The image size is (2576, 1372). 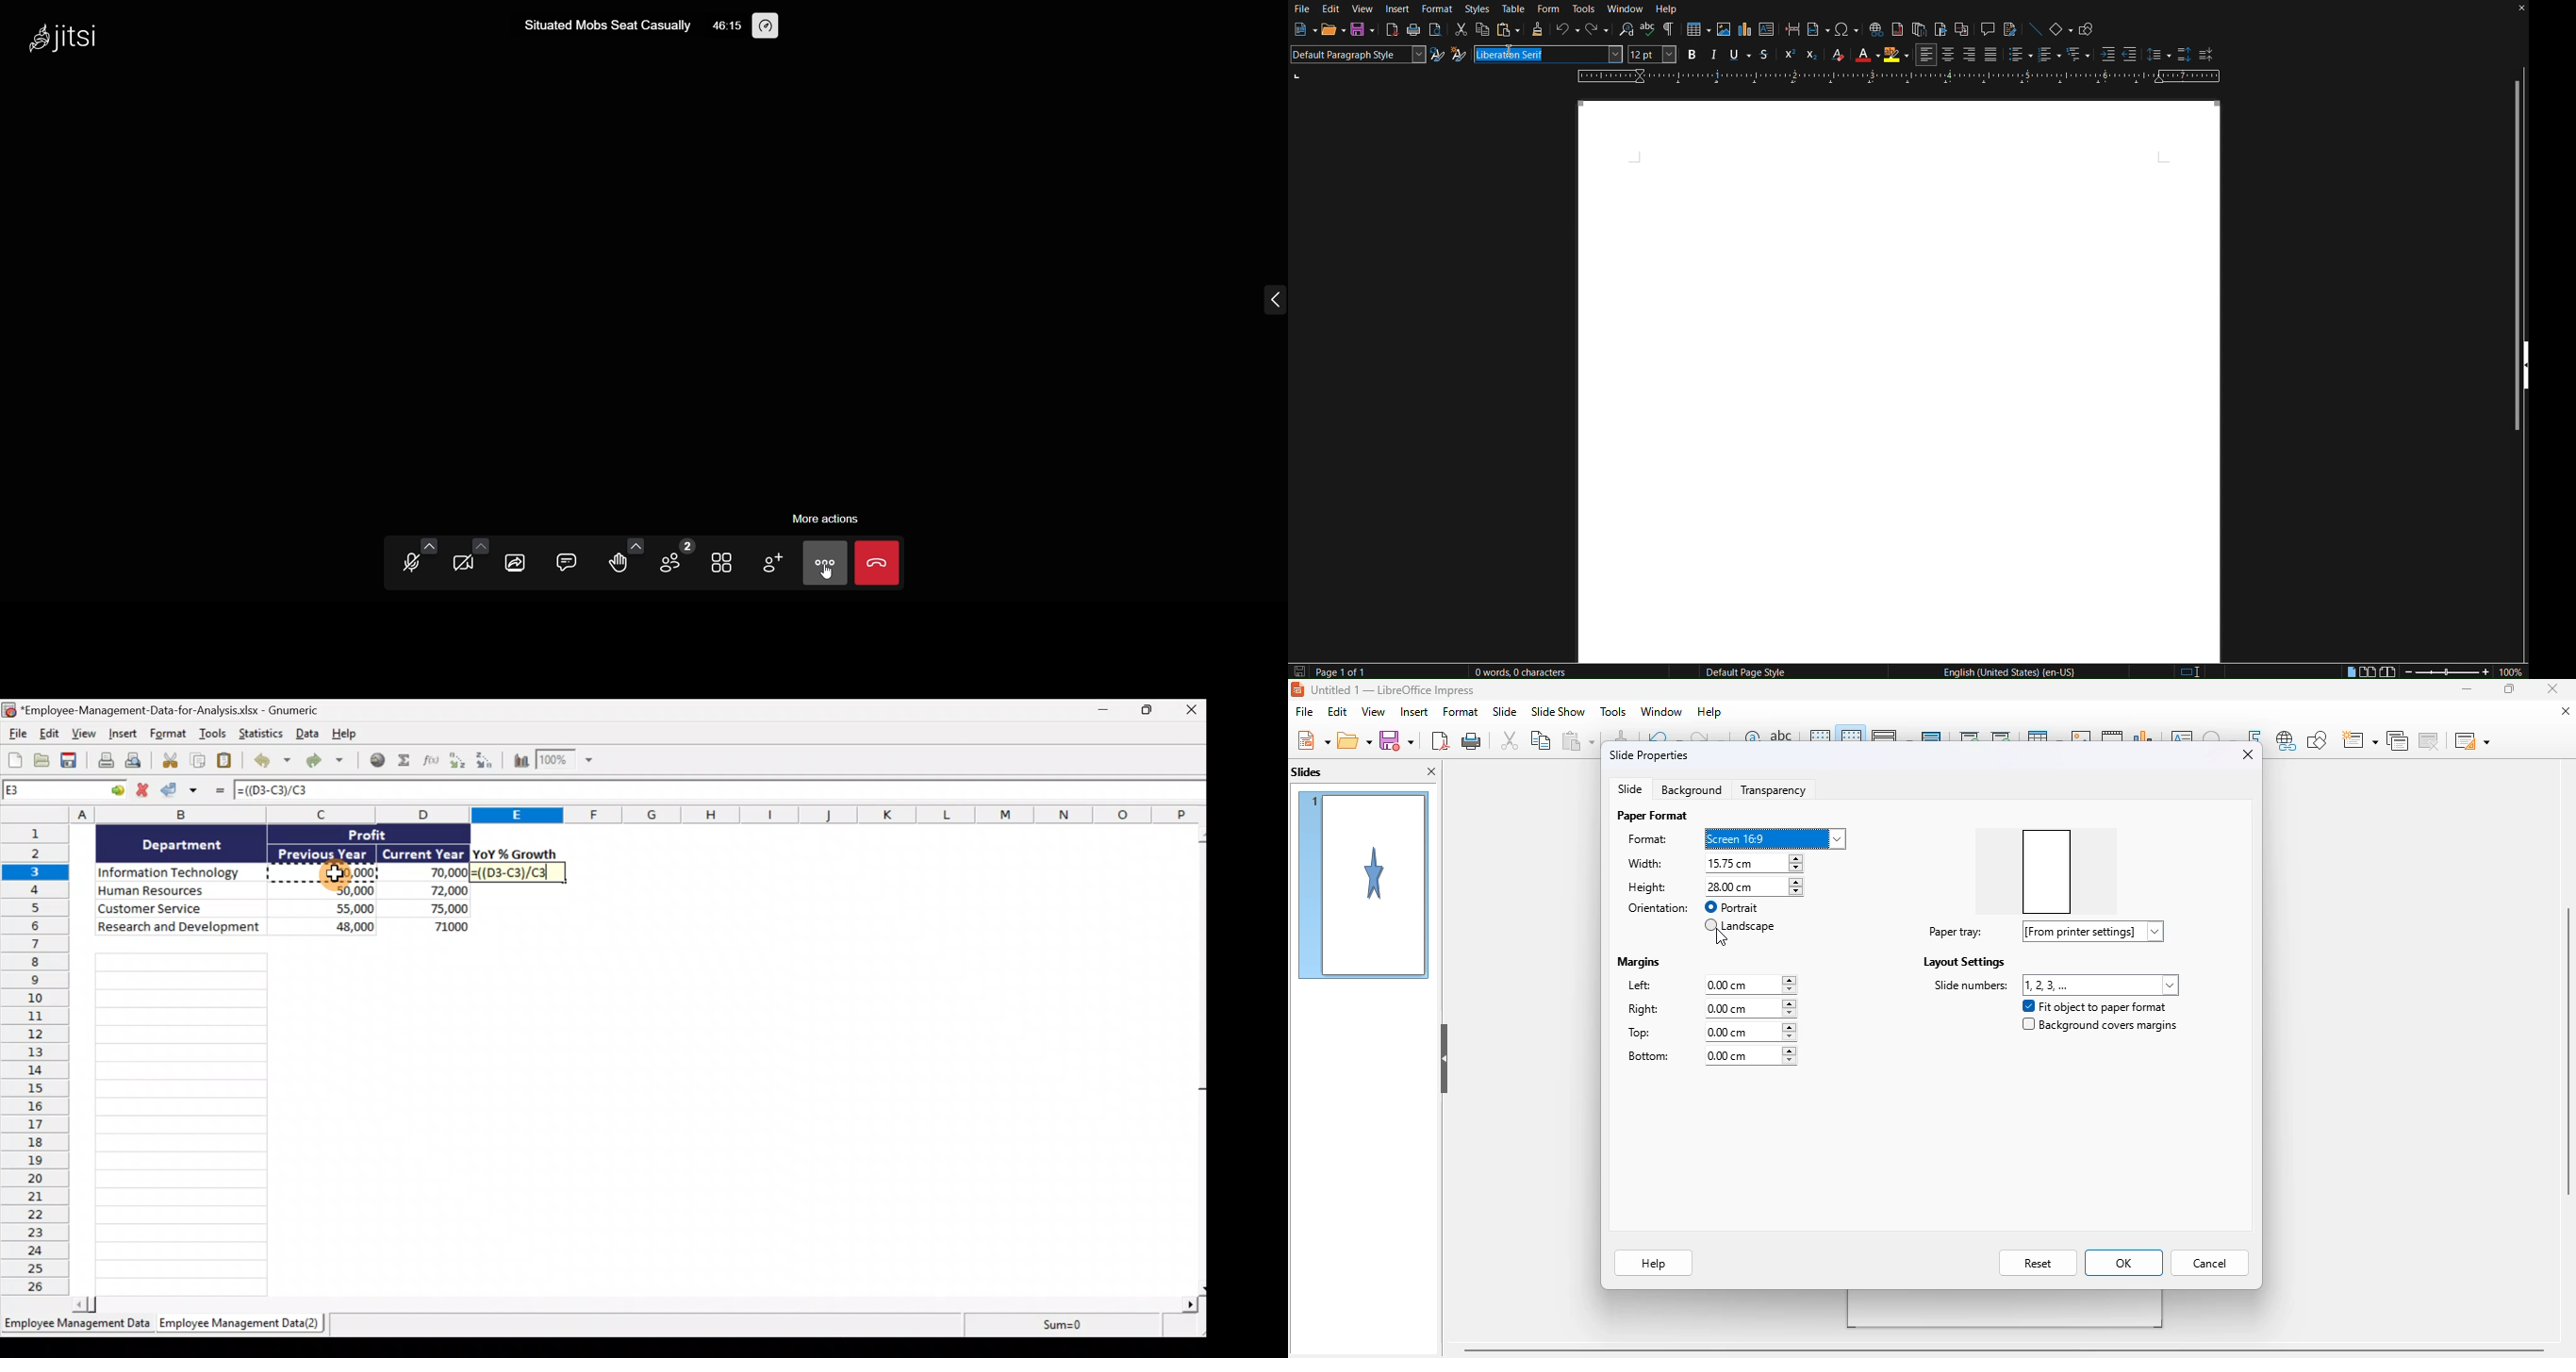 I want to click on Insert Field, so click(x=1816, y=30).